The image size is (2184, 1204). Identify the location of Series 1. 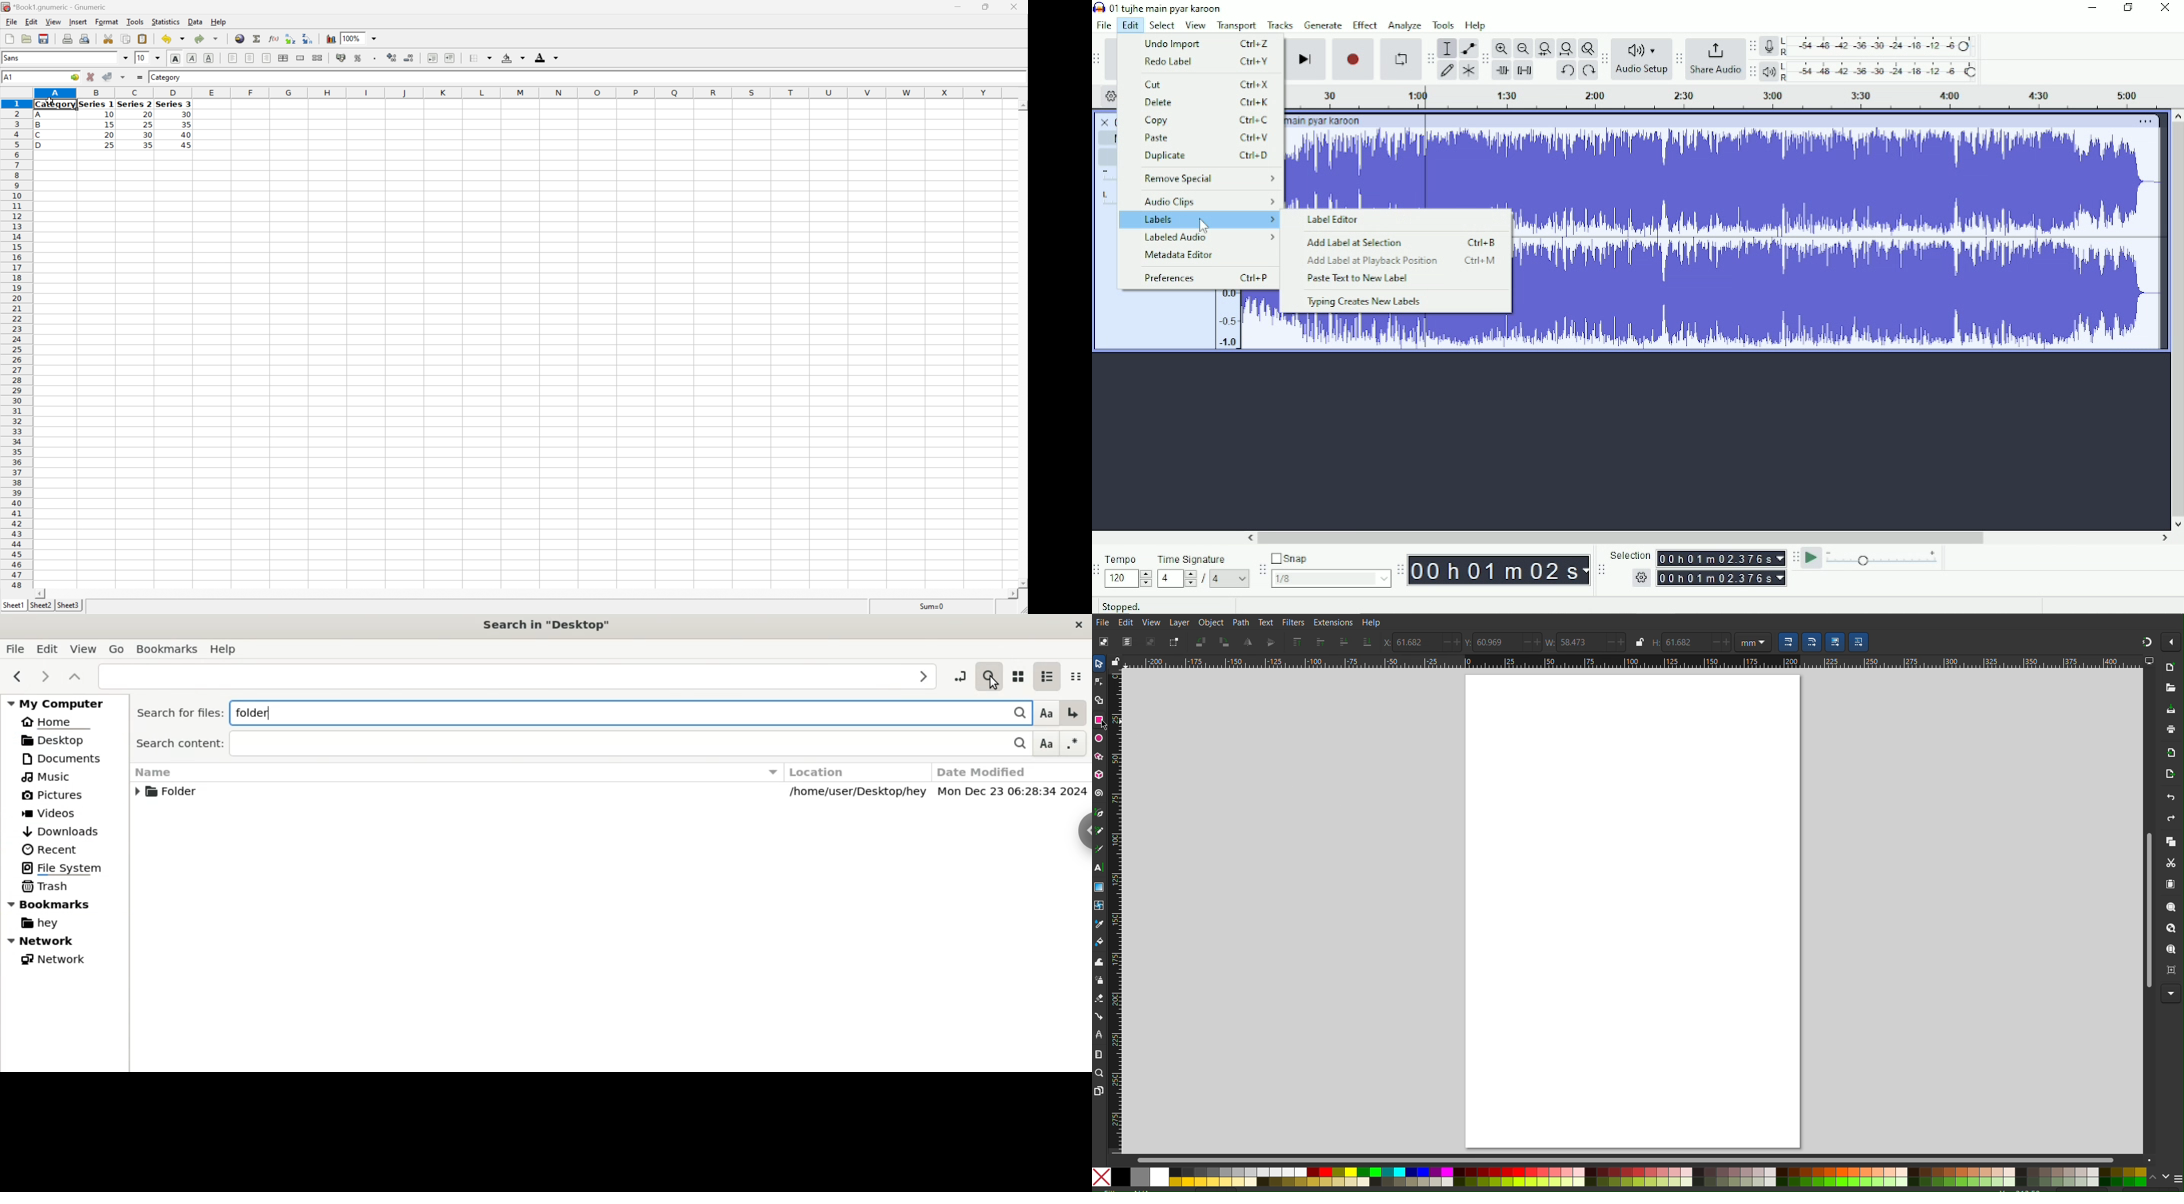
(96, 105).